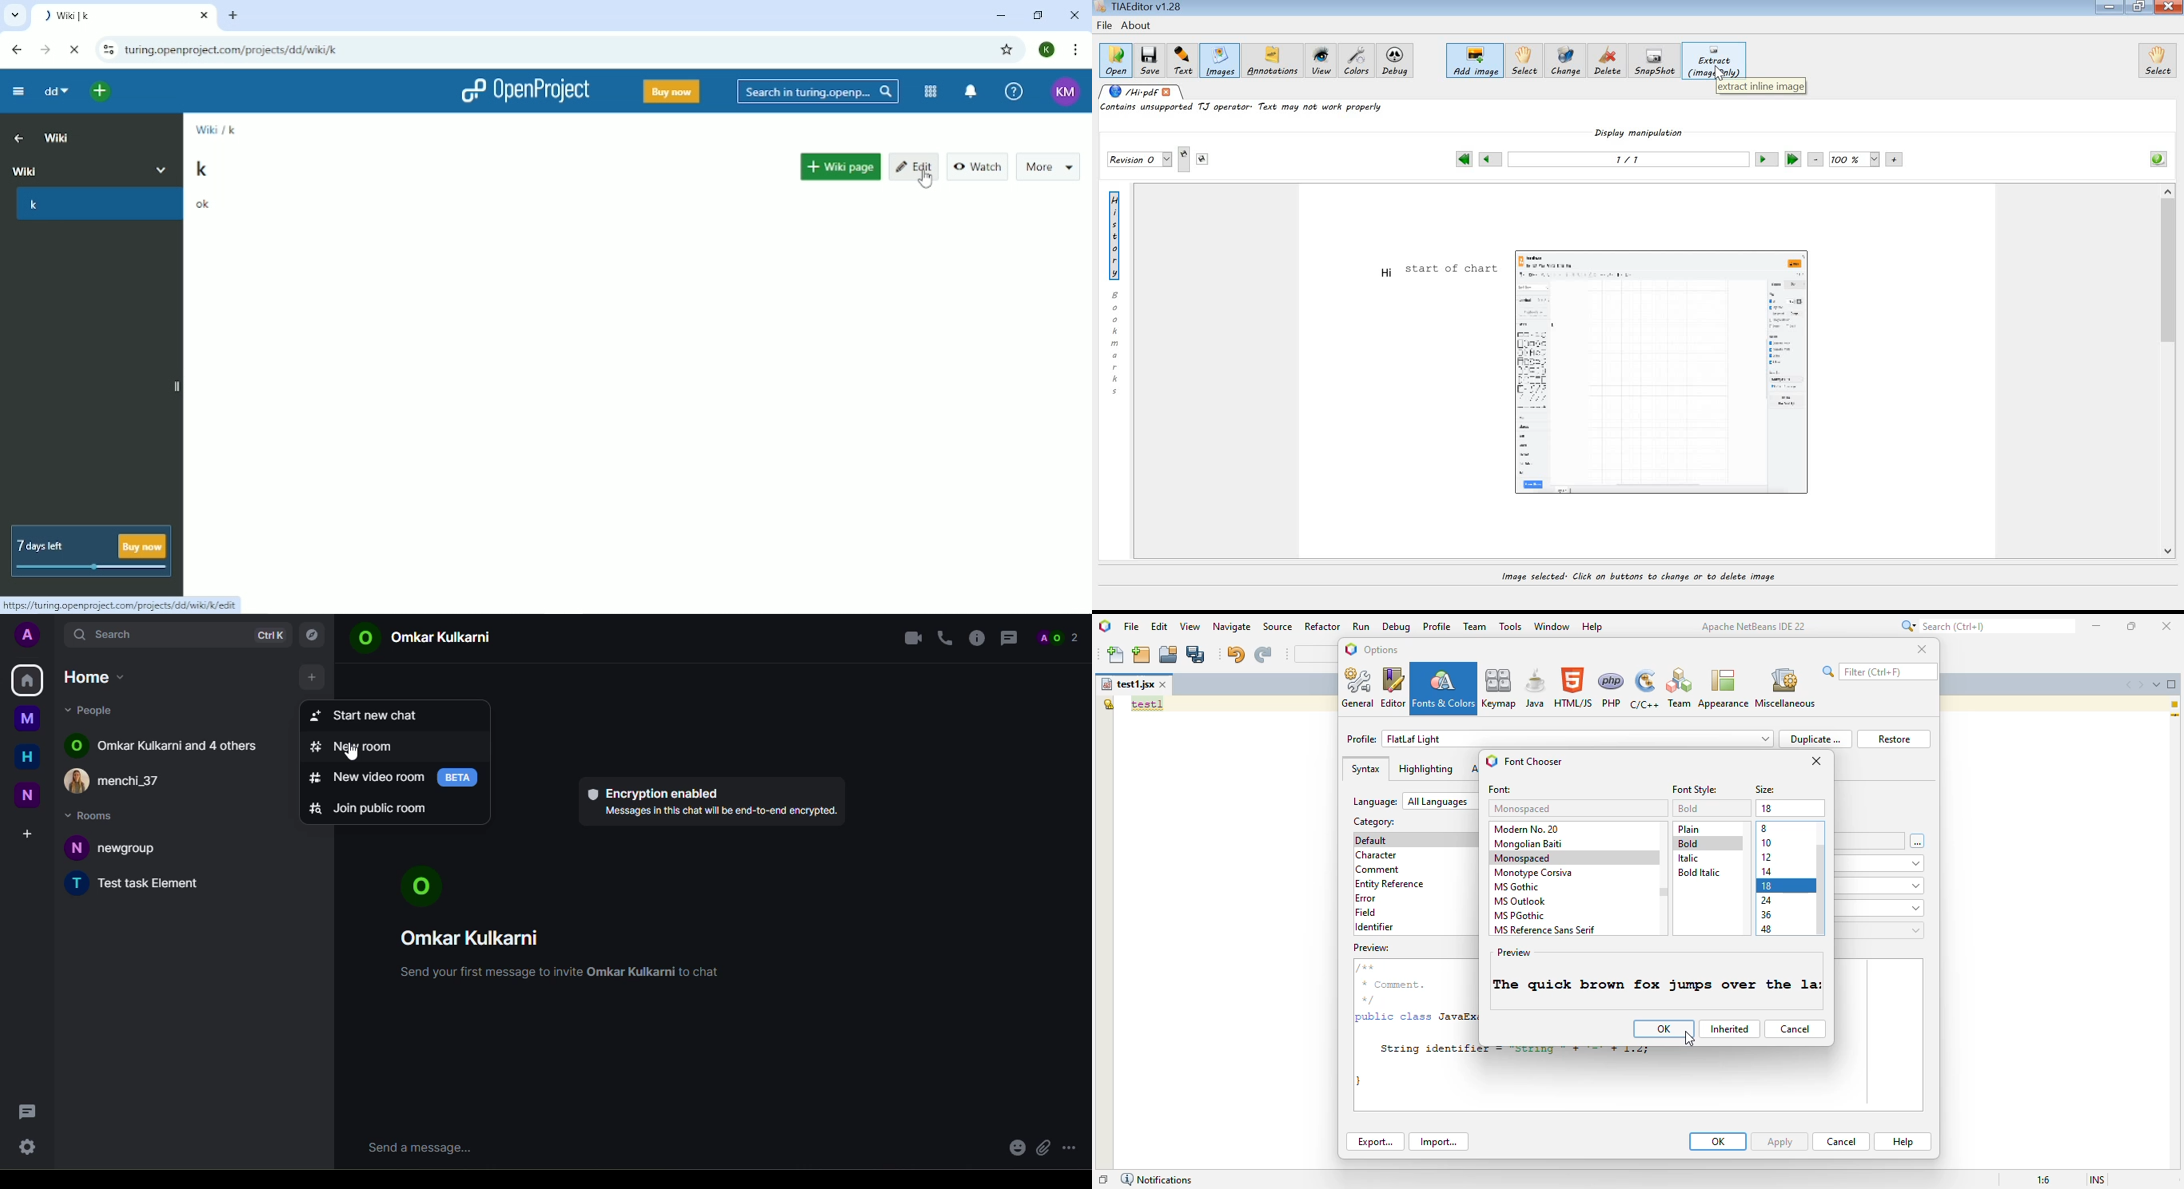 Image resolution: width=2184 pixels, height=1204 pixels. I want to click on 10, so click(1767, 843).